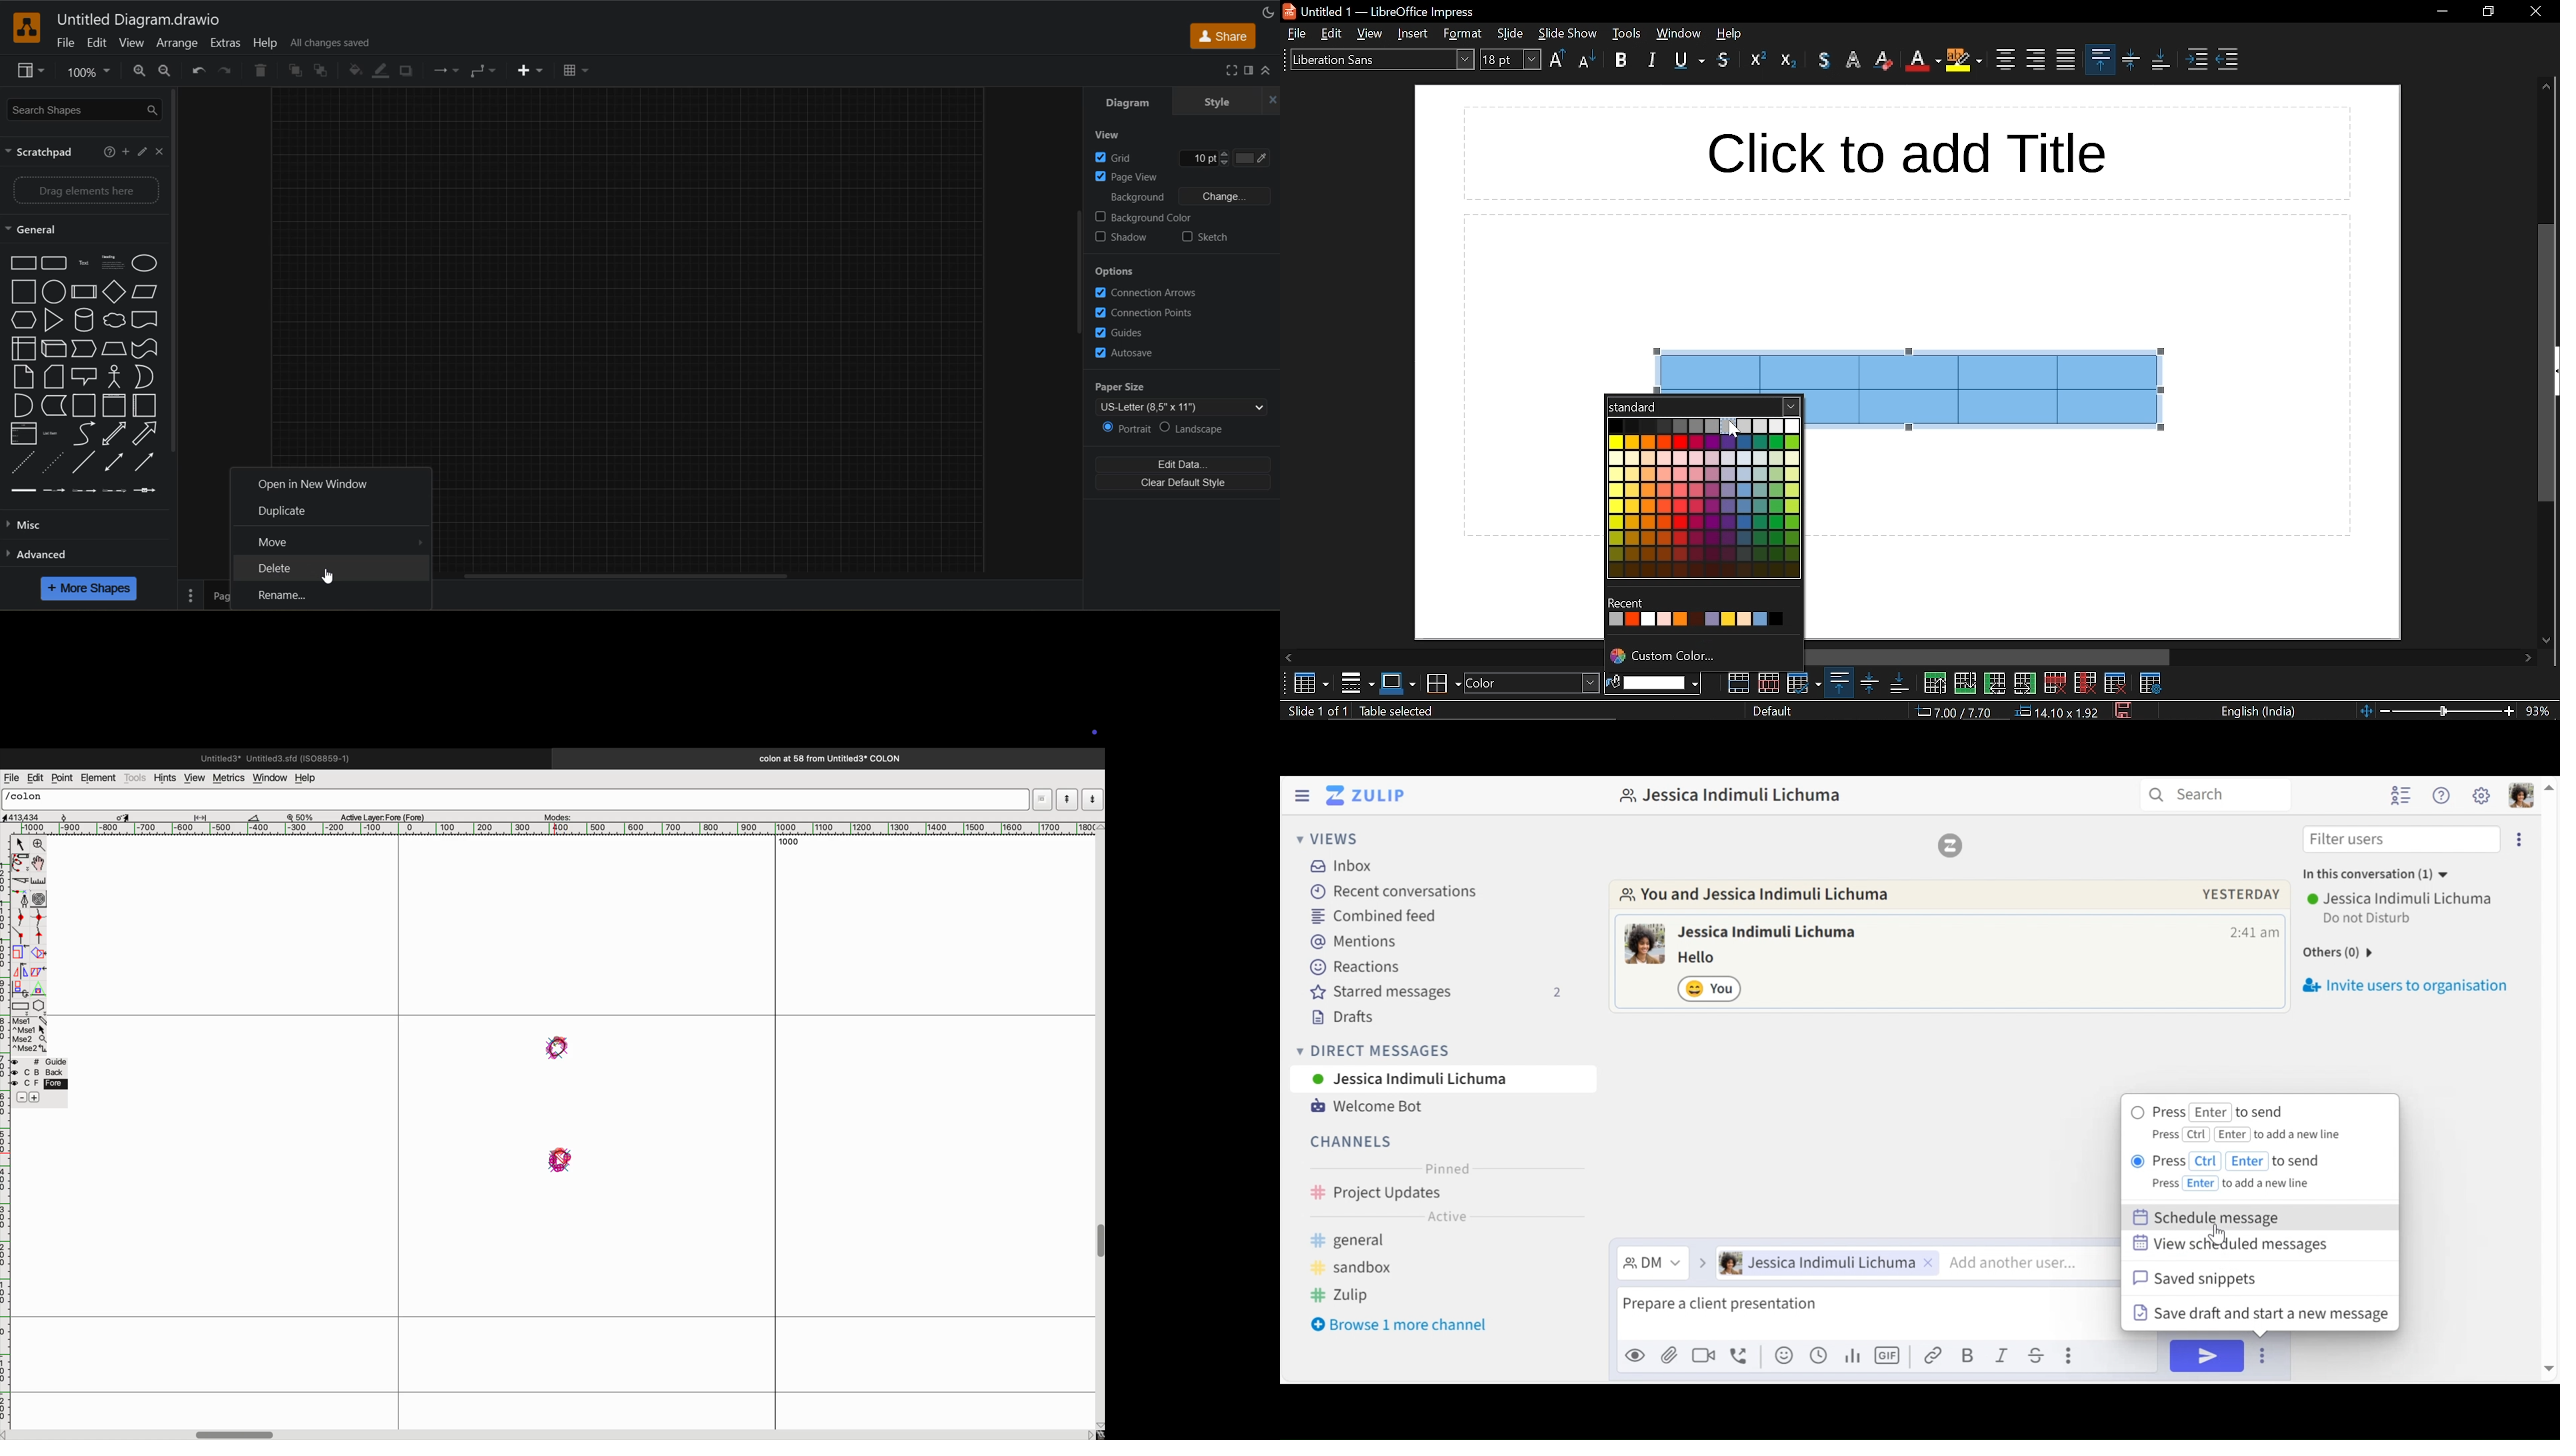 The width and height of the screenshot is (2576, 1456). Describe the element at coordinates (2545, 362) in the screenshot. I see `vertical scrollbar` at that location.